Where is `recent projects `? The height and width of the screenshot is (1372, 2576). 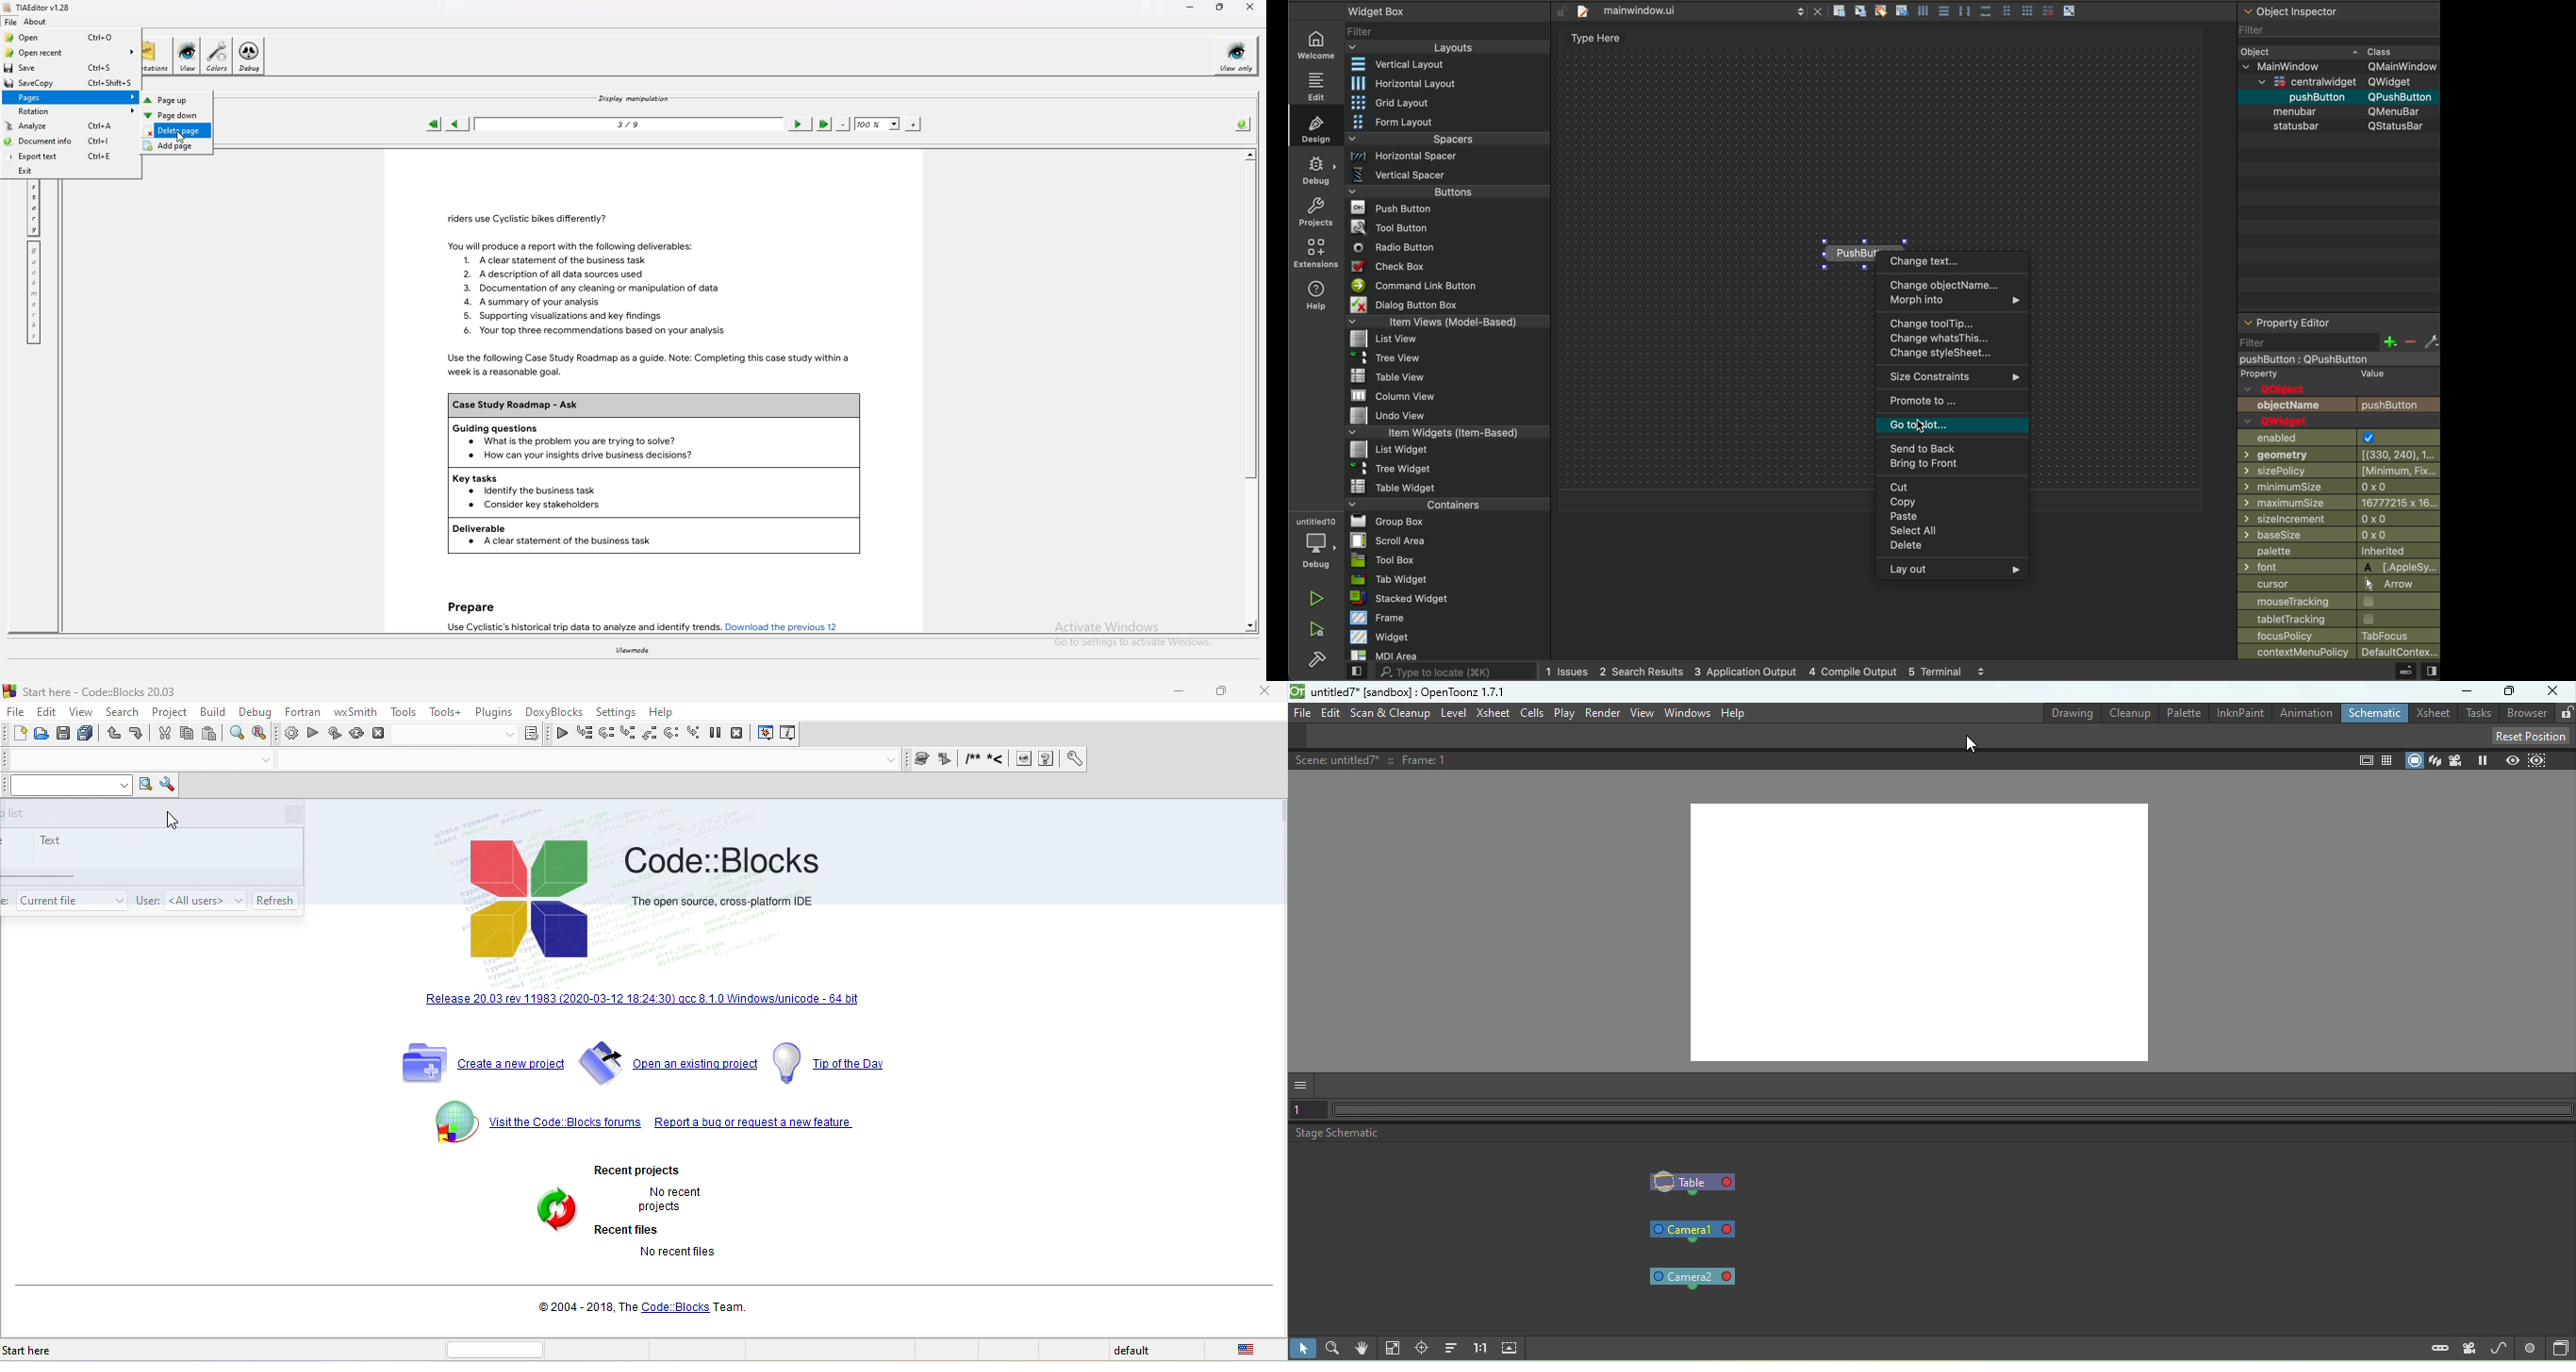
recent projects  is located at coordinates (660, 1167).